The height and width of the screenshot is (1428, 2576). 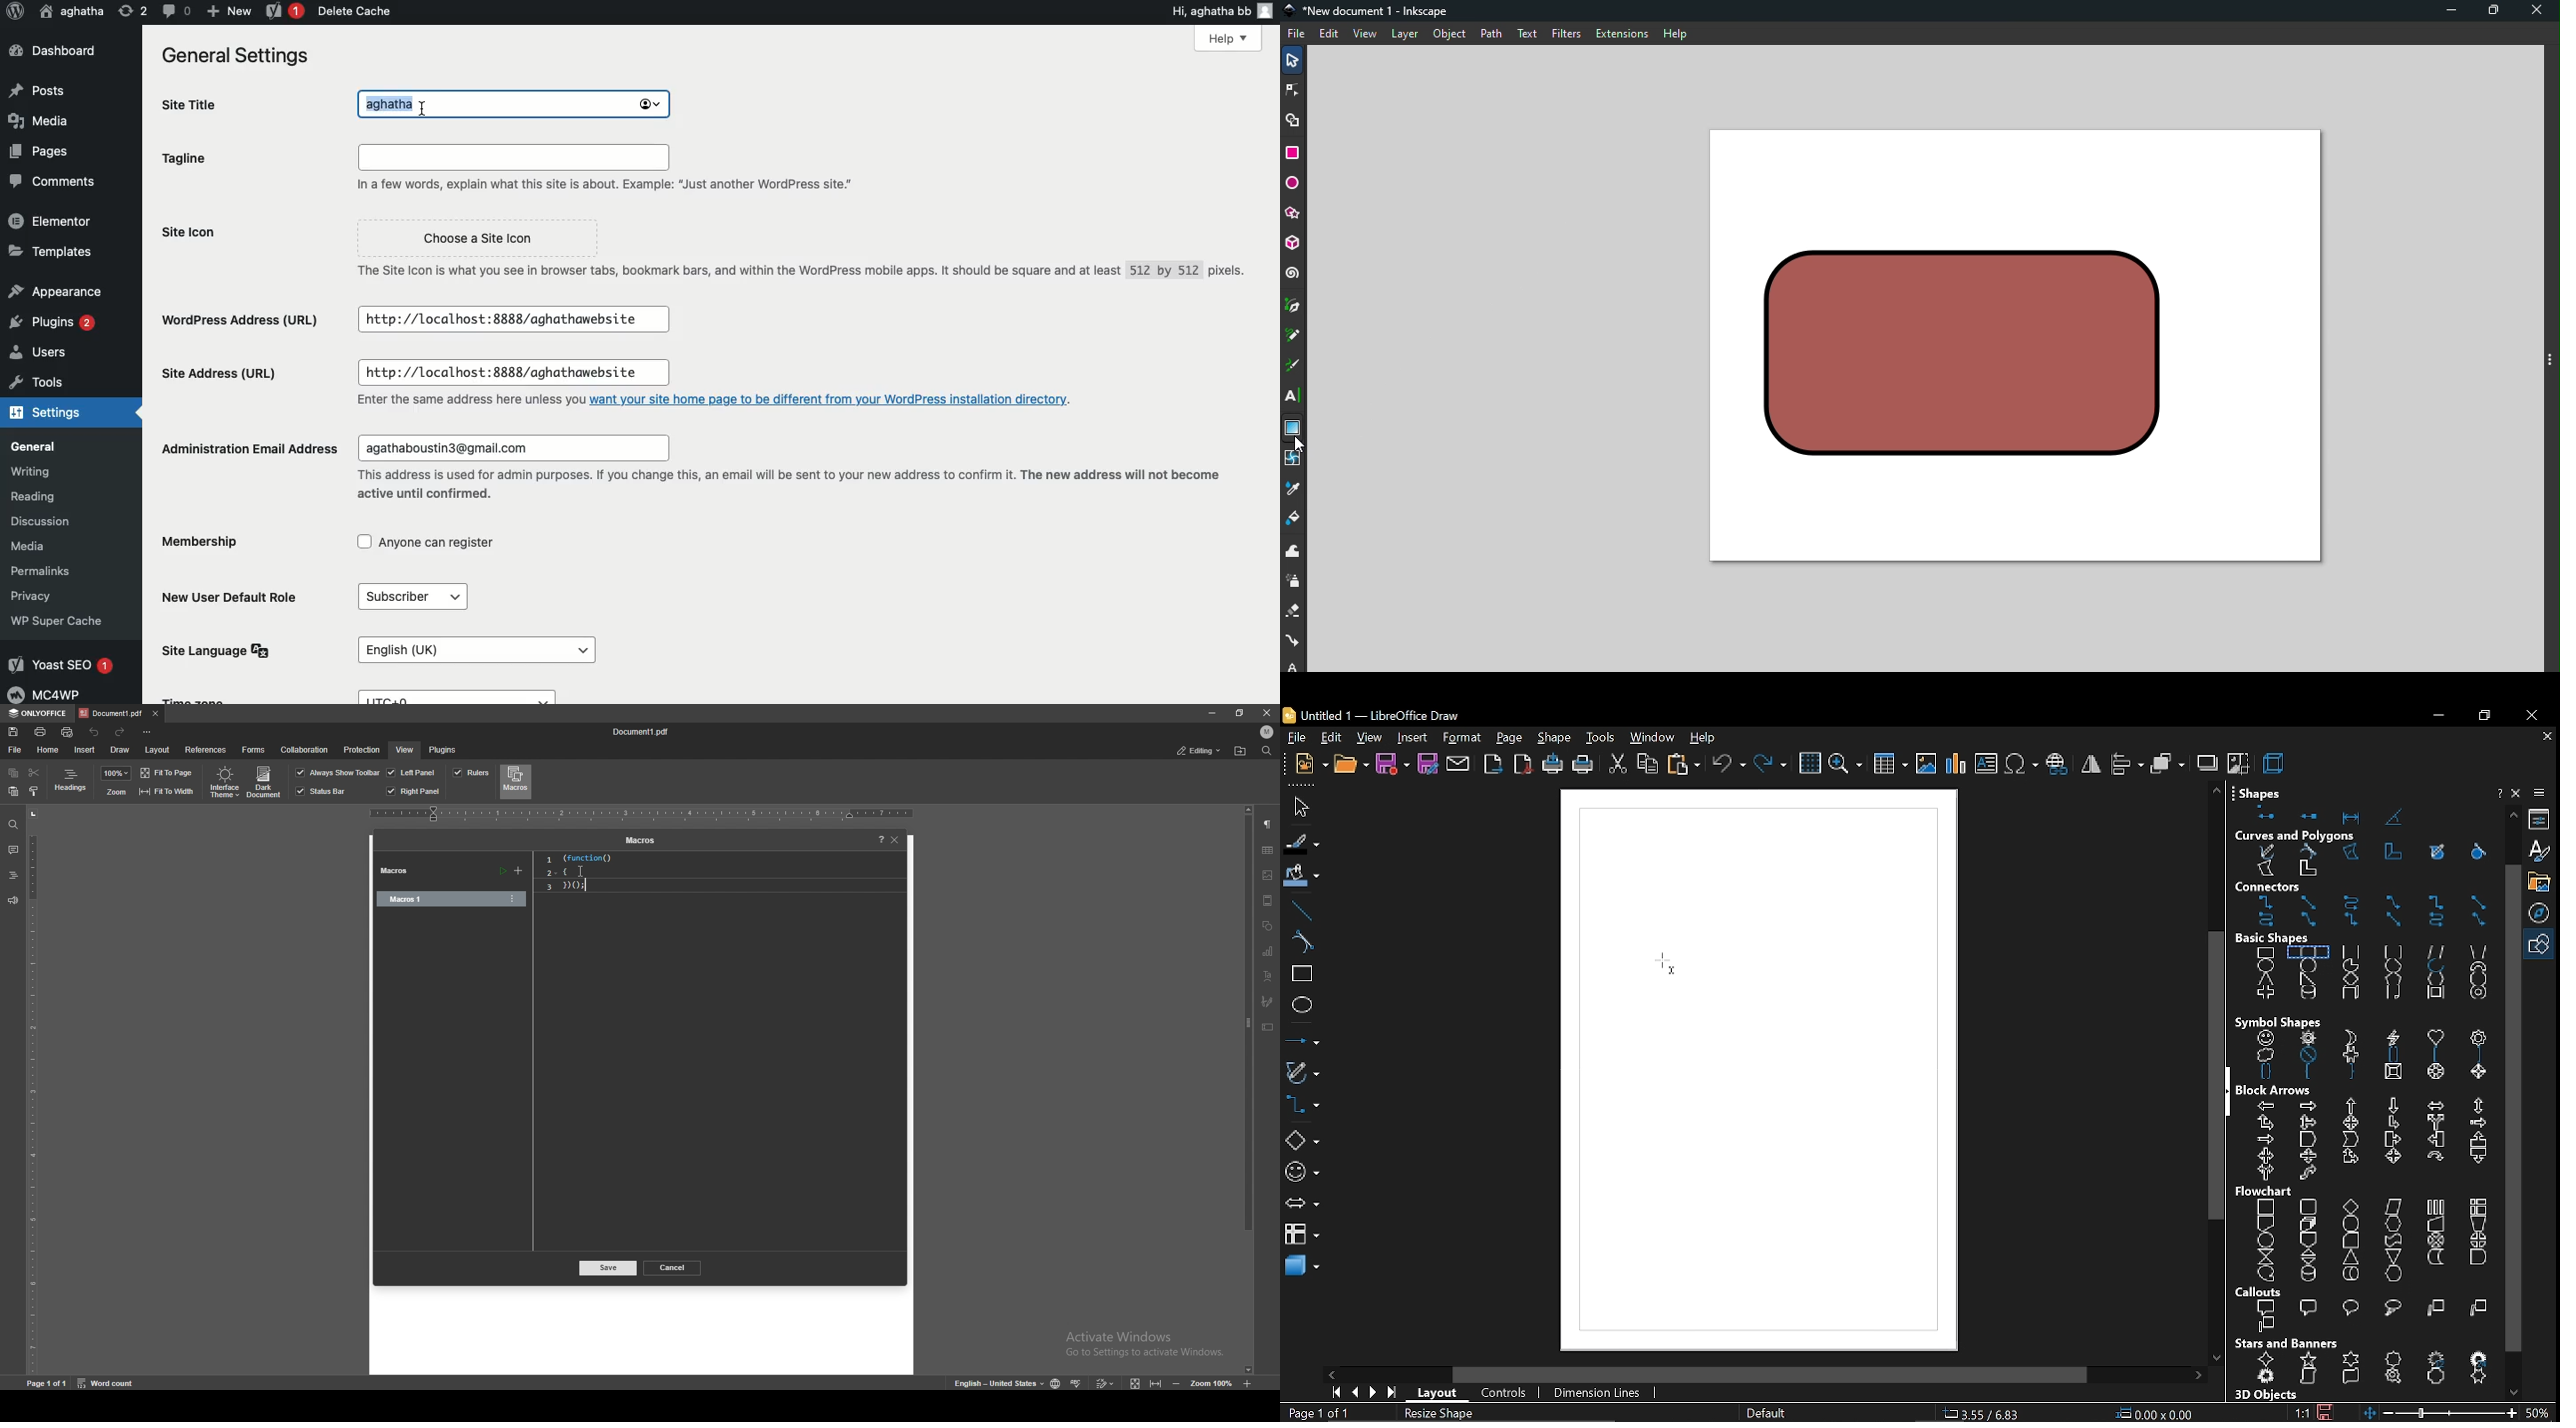 I want to click on agathaboustin3@gmail.com, so click(x=514, y=449).